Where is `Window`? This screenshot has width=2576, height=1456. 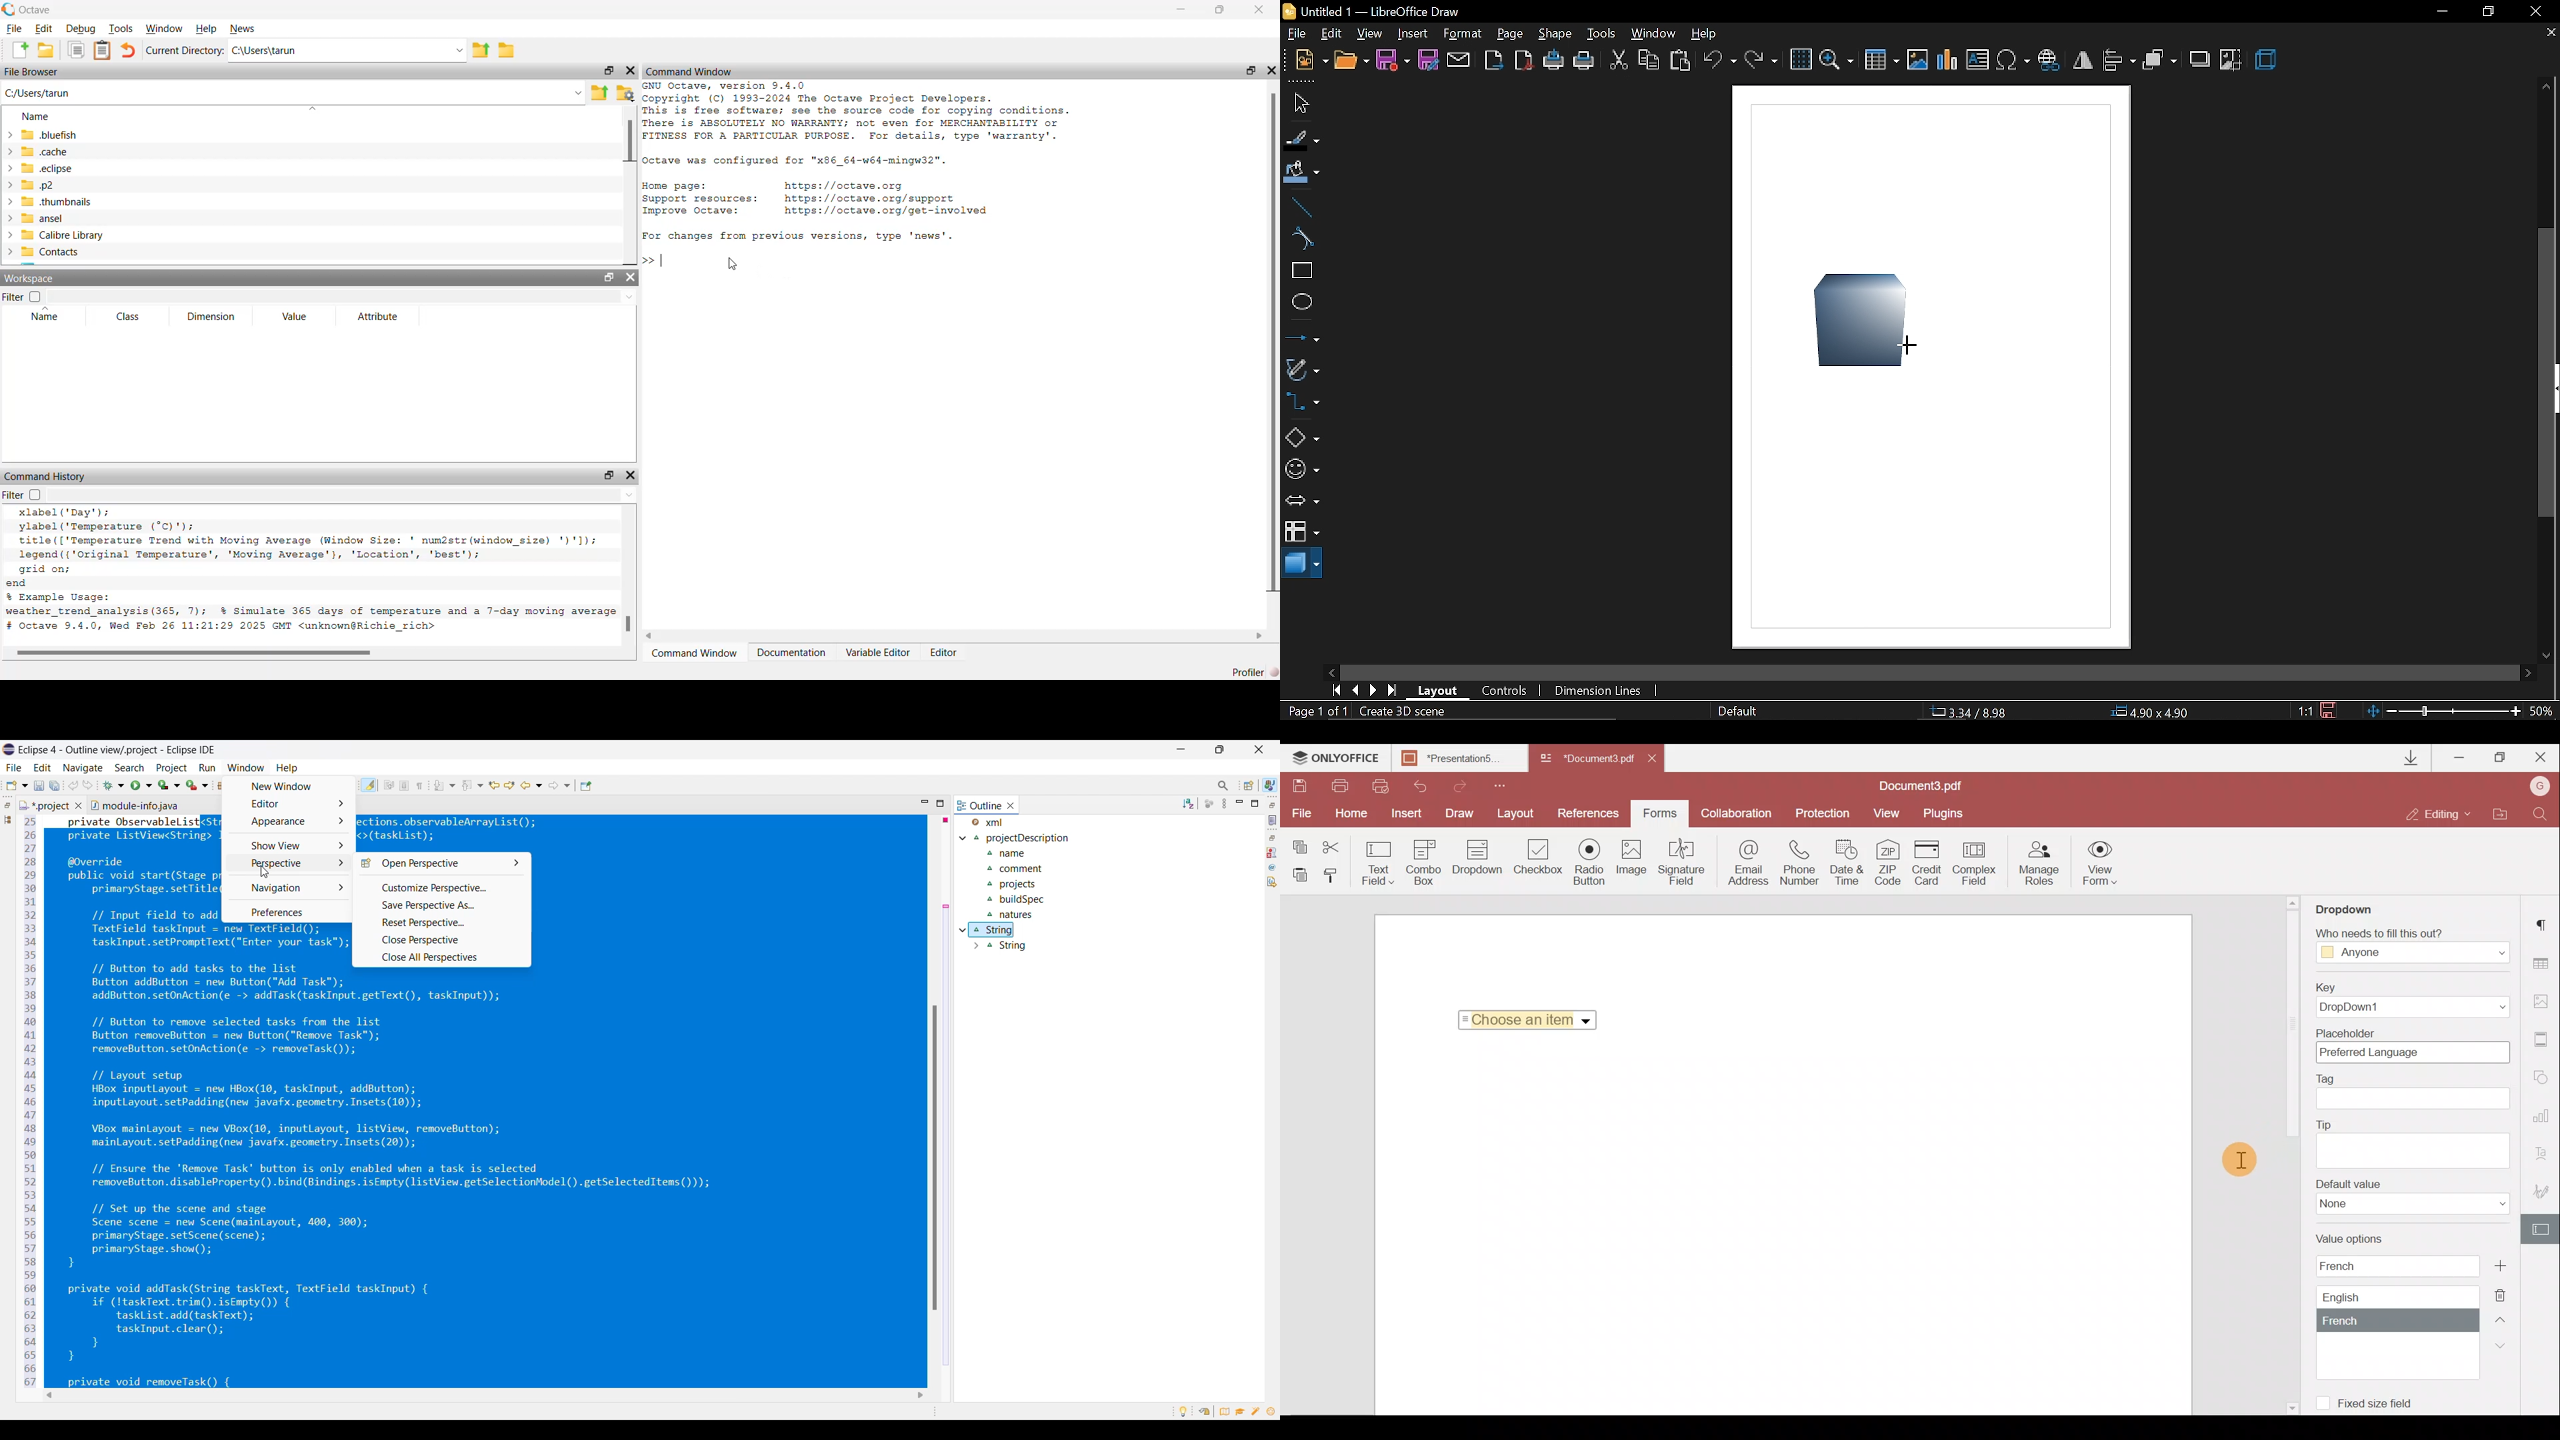 Window is located at coordinates (163, 27).